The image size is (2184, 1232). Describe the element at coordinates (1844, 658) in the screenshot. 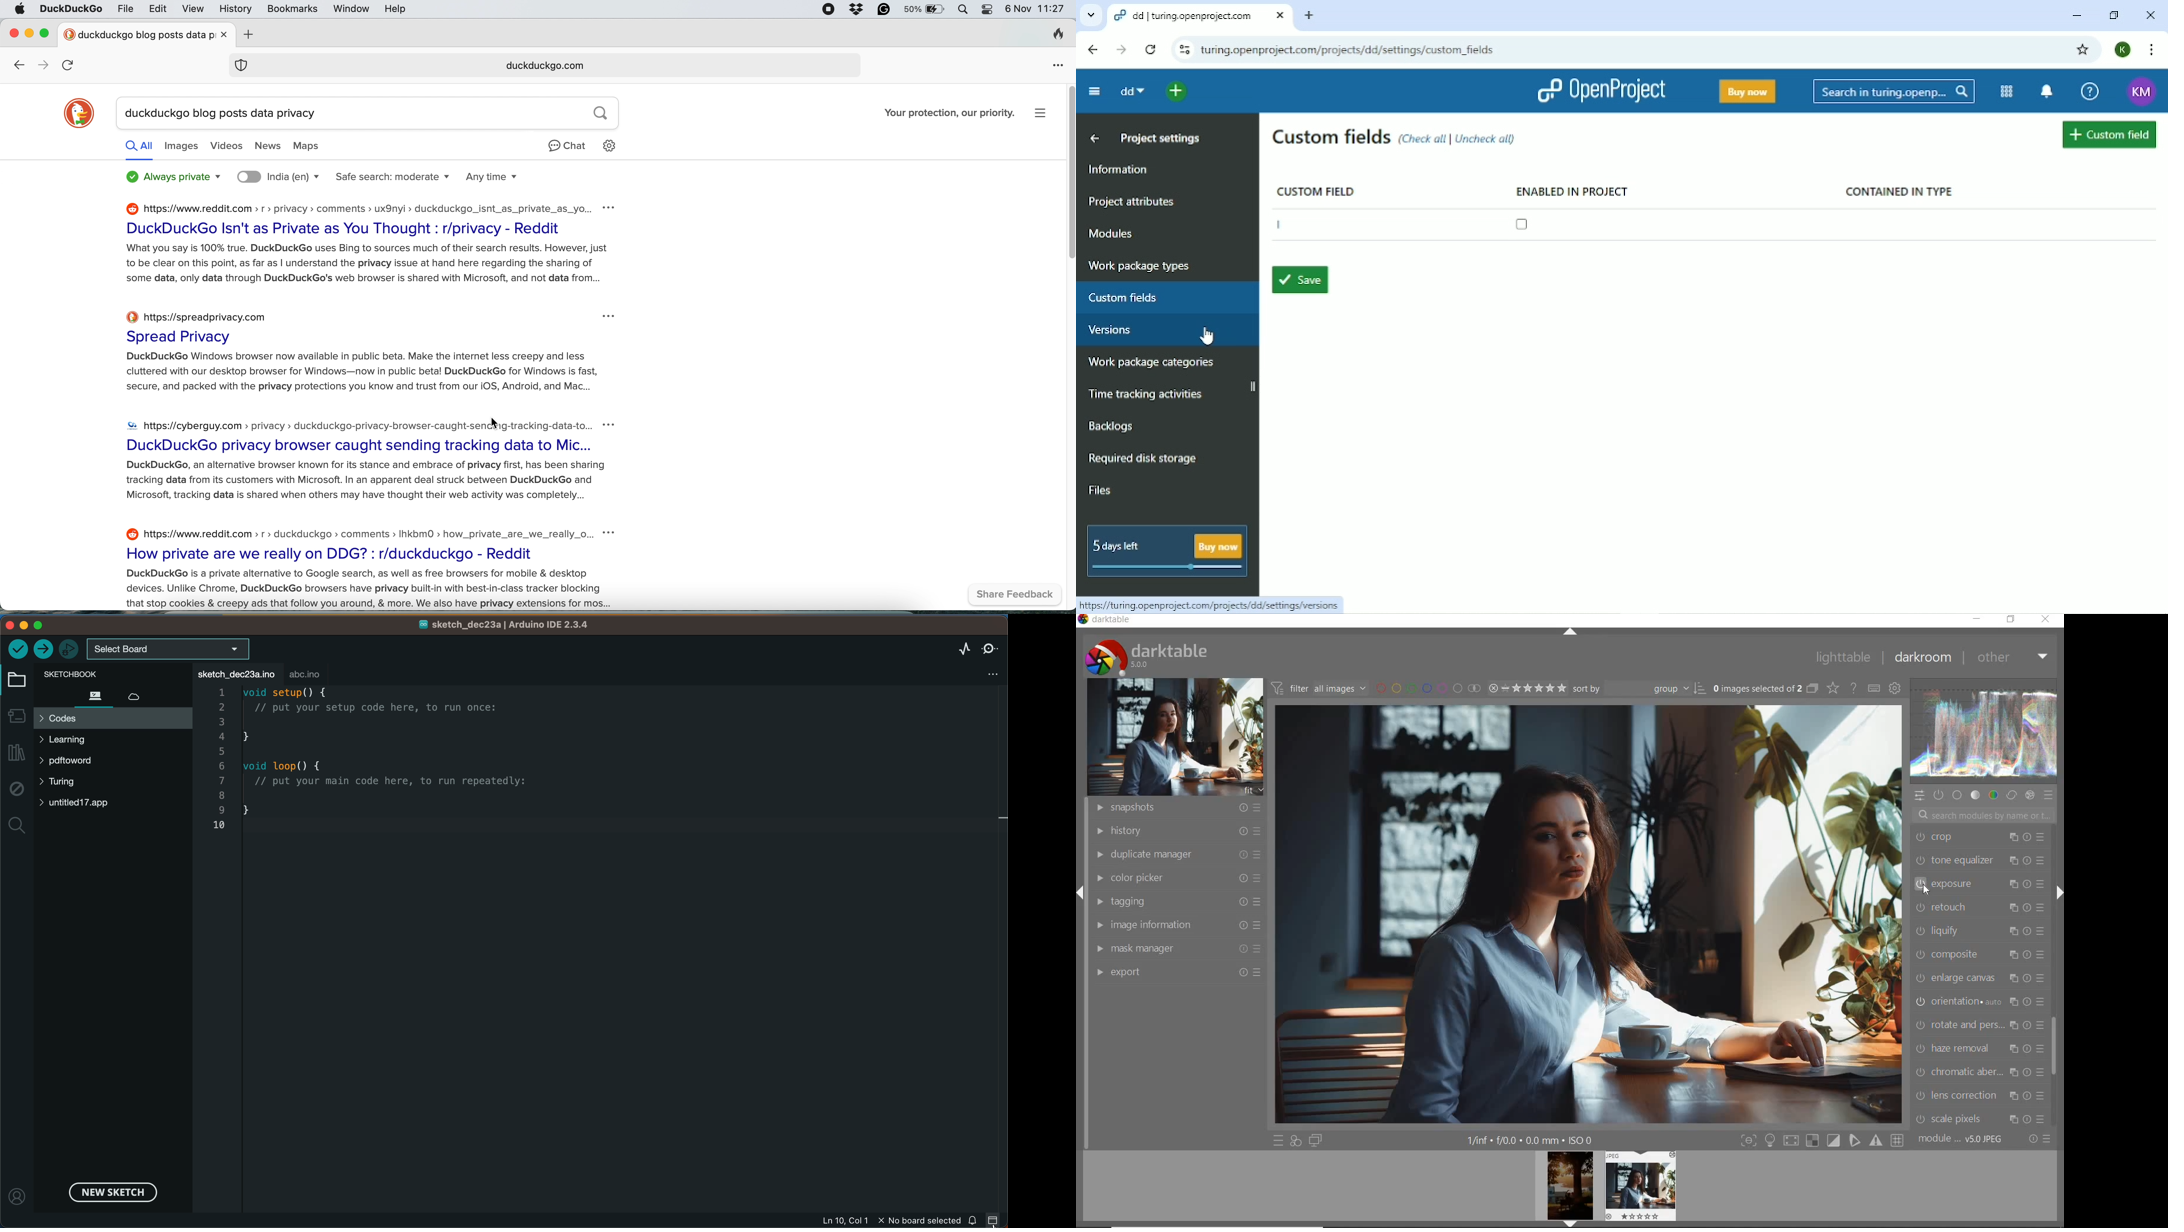

I see `LIGHTTABLE` at that location.